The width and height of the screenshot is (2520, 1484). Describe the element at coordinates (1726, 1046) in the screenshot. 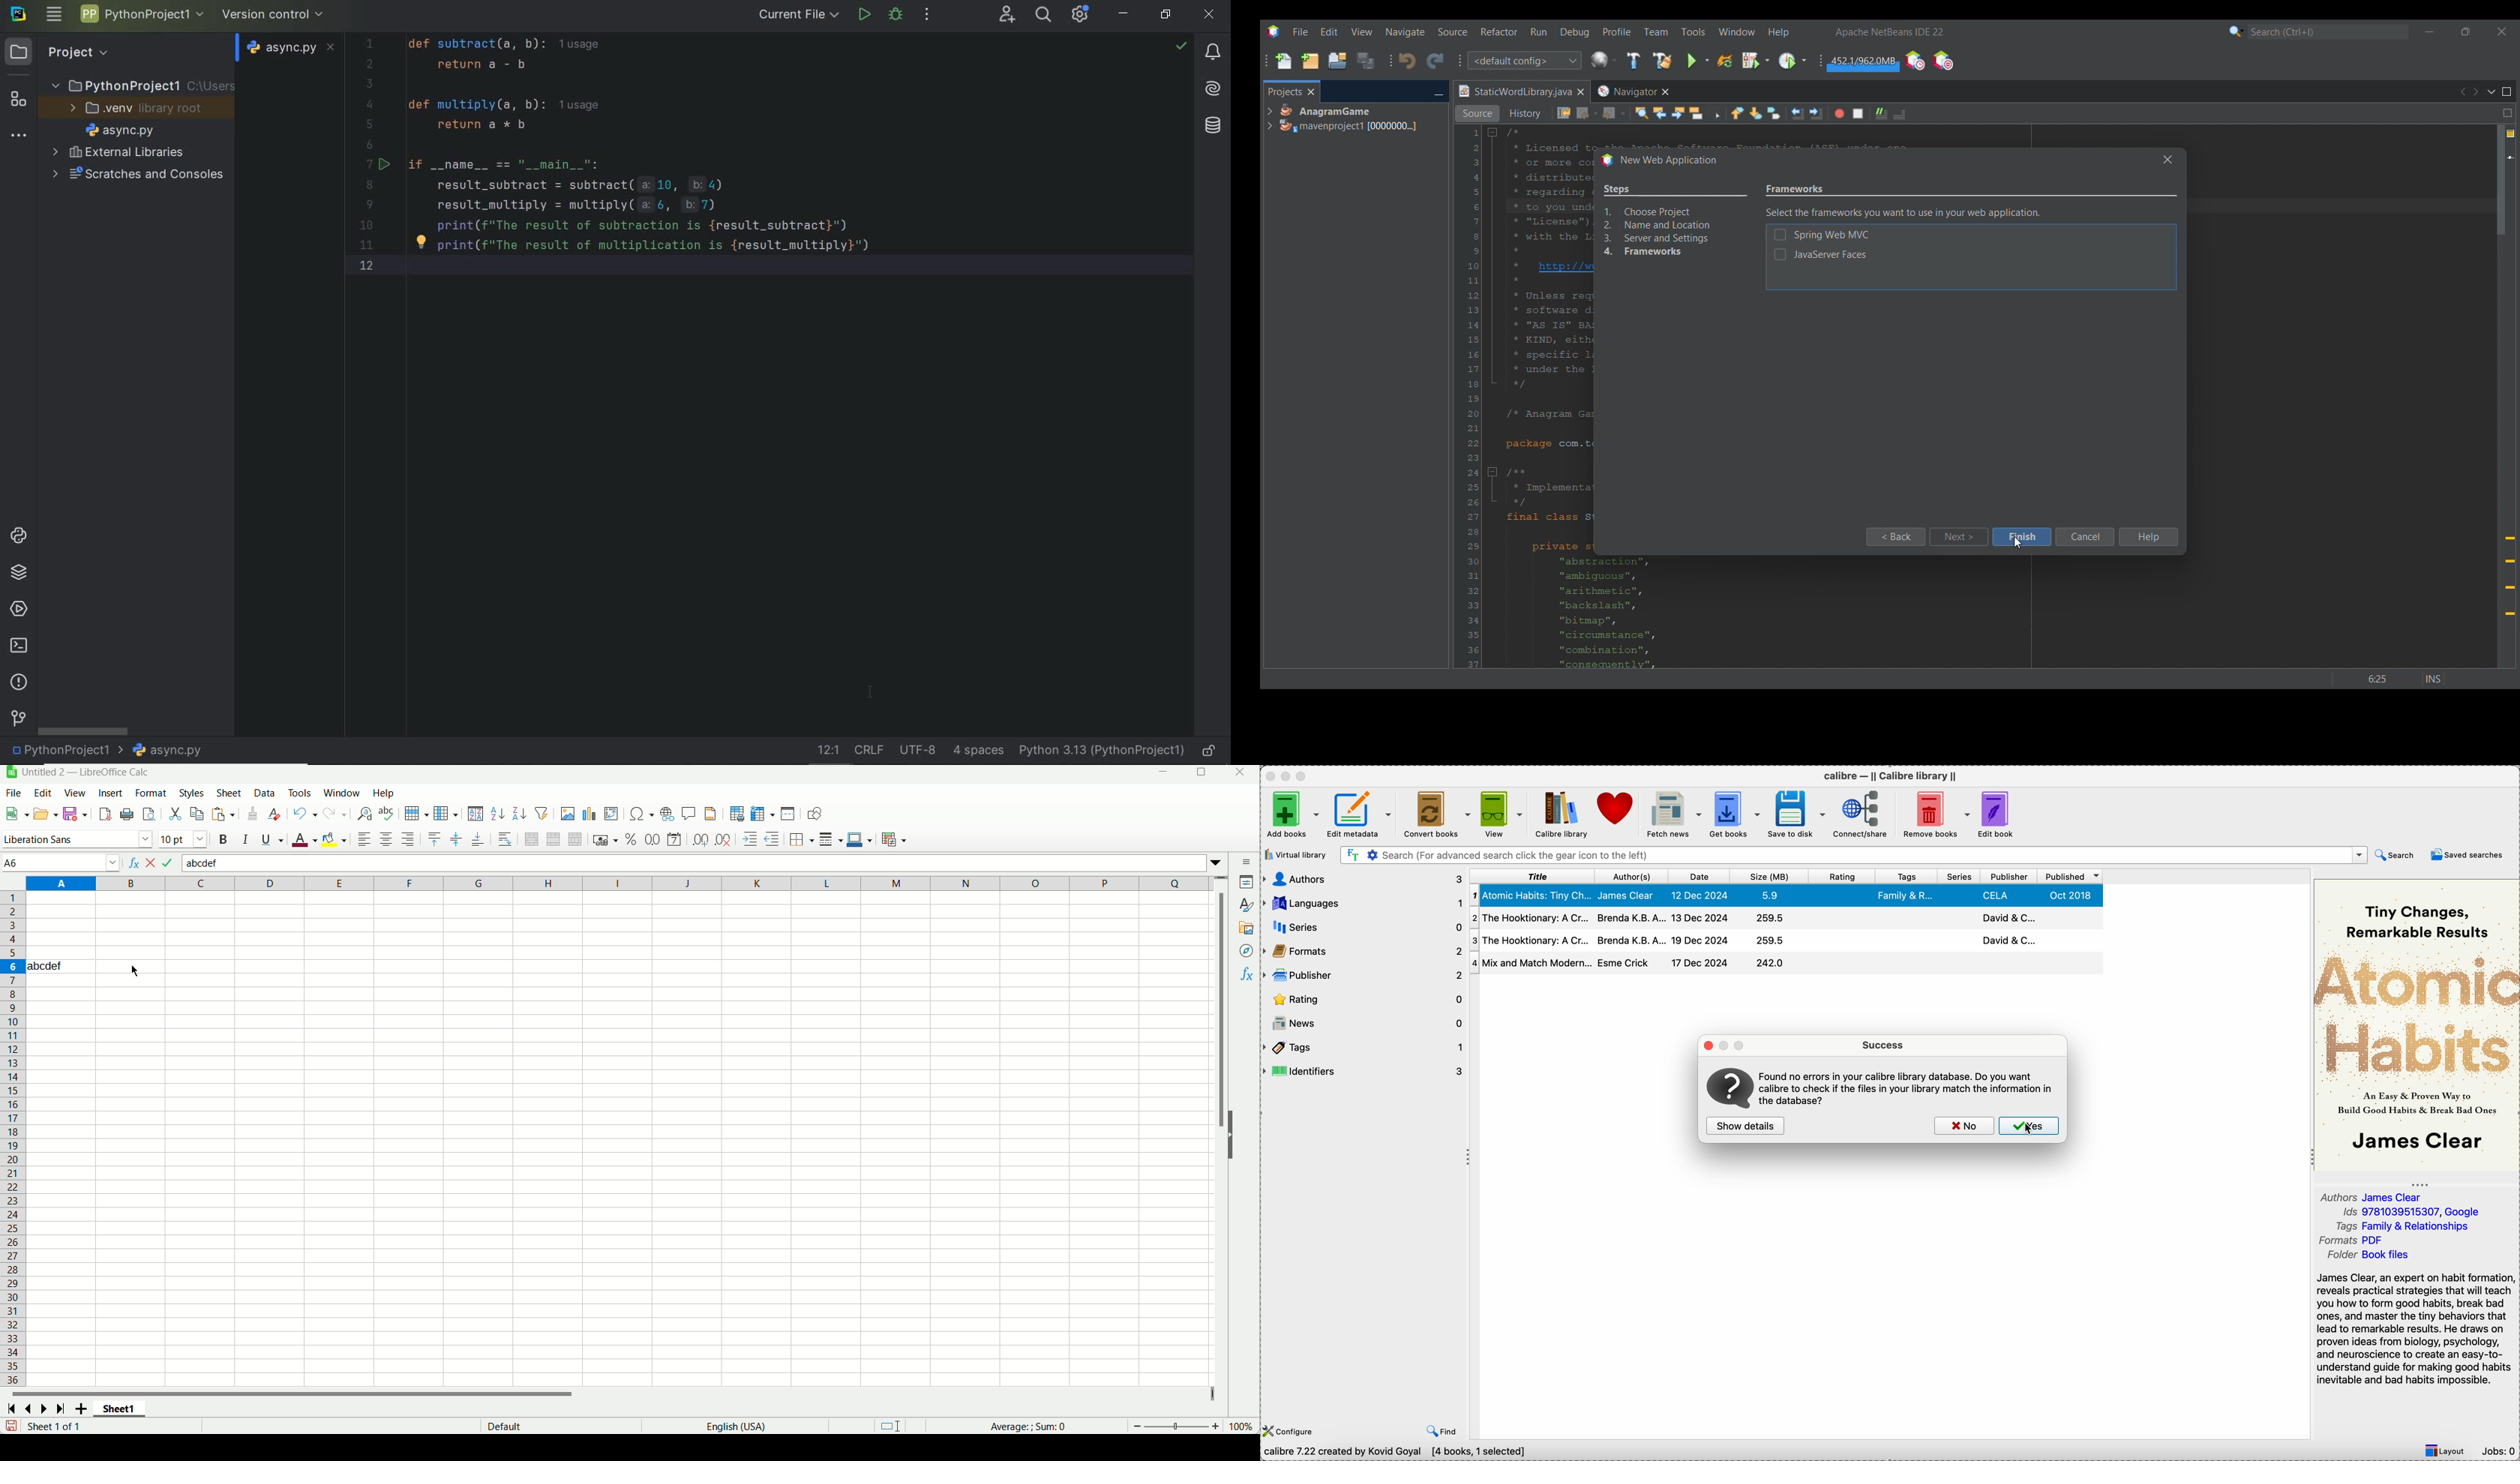

I see `pages` at that location.